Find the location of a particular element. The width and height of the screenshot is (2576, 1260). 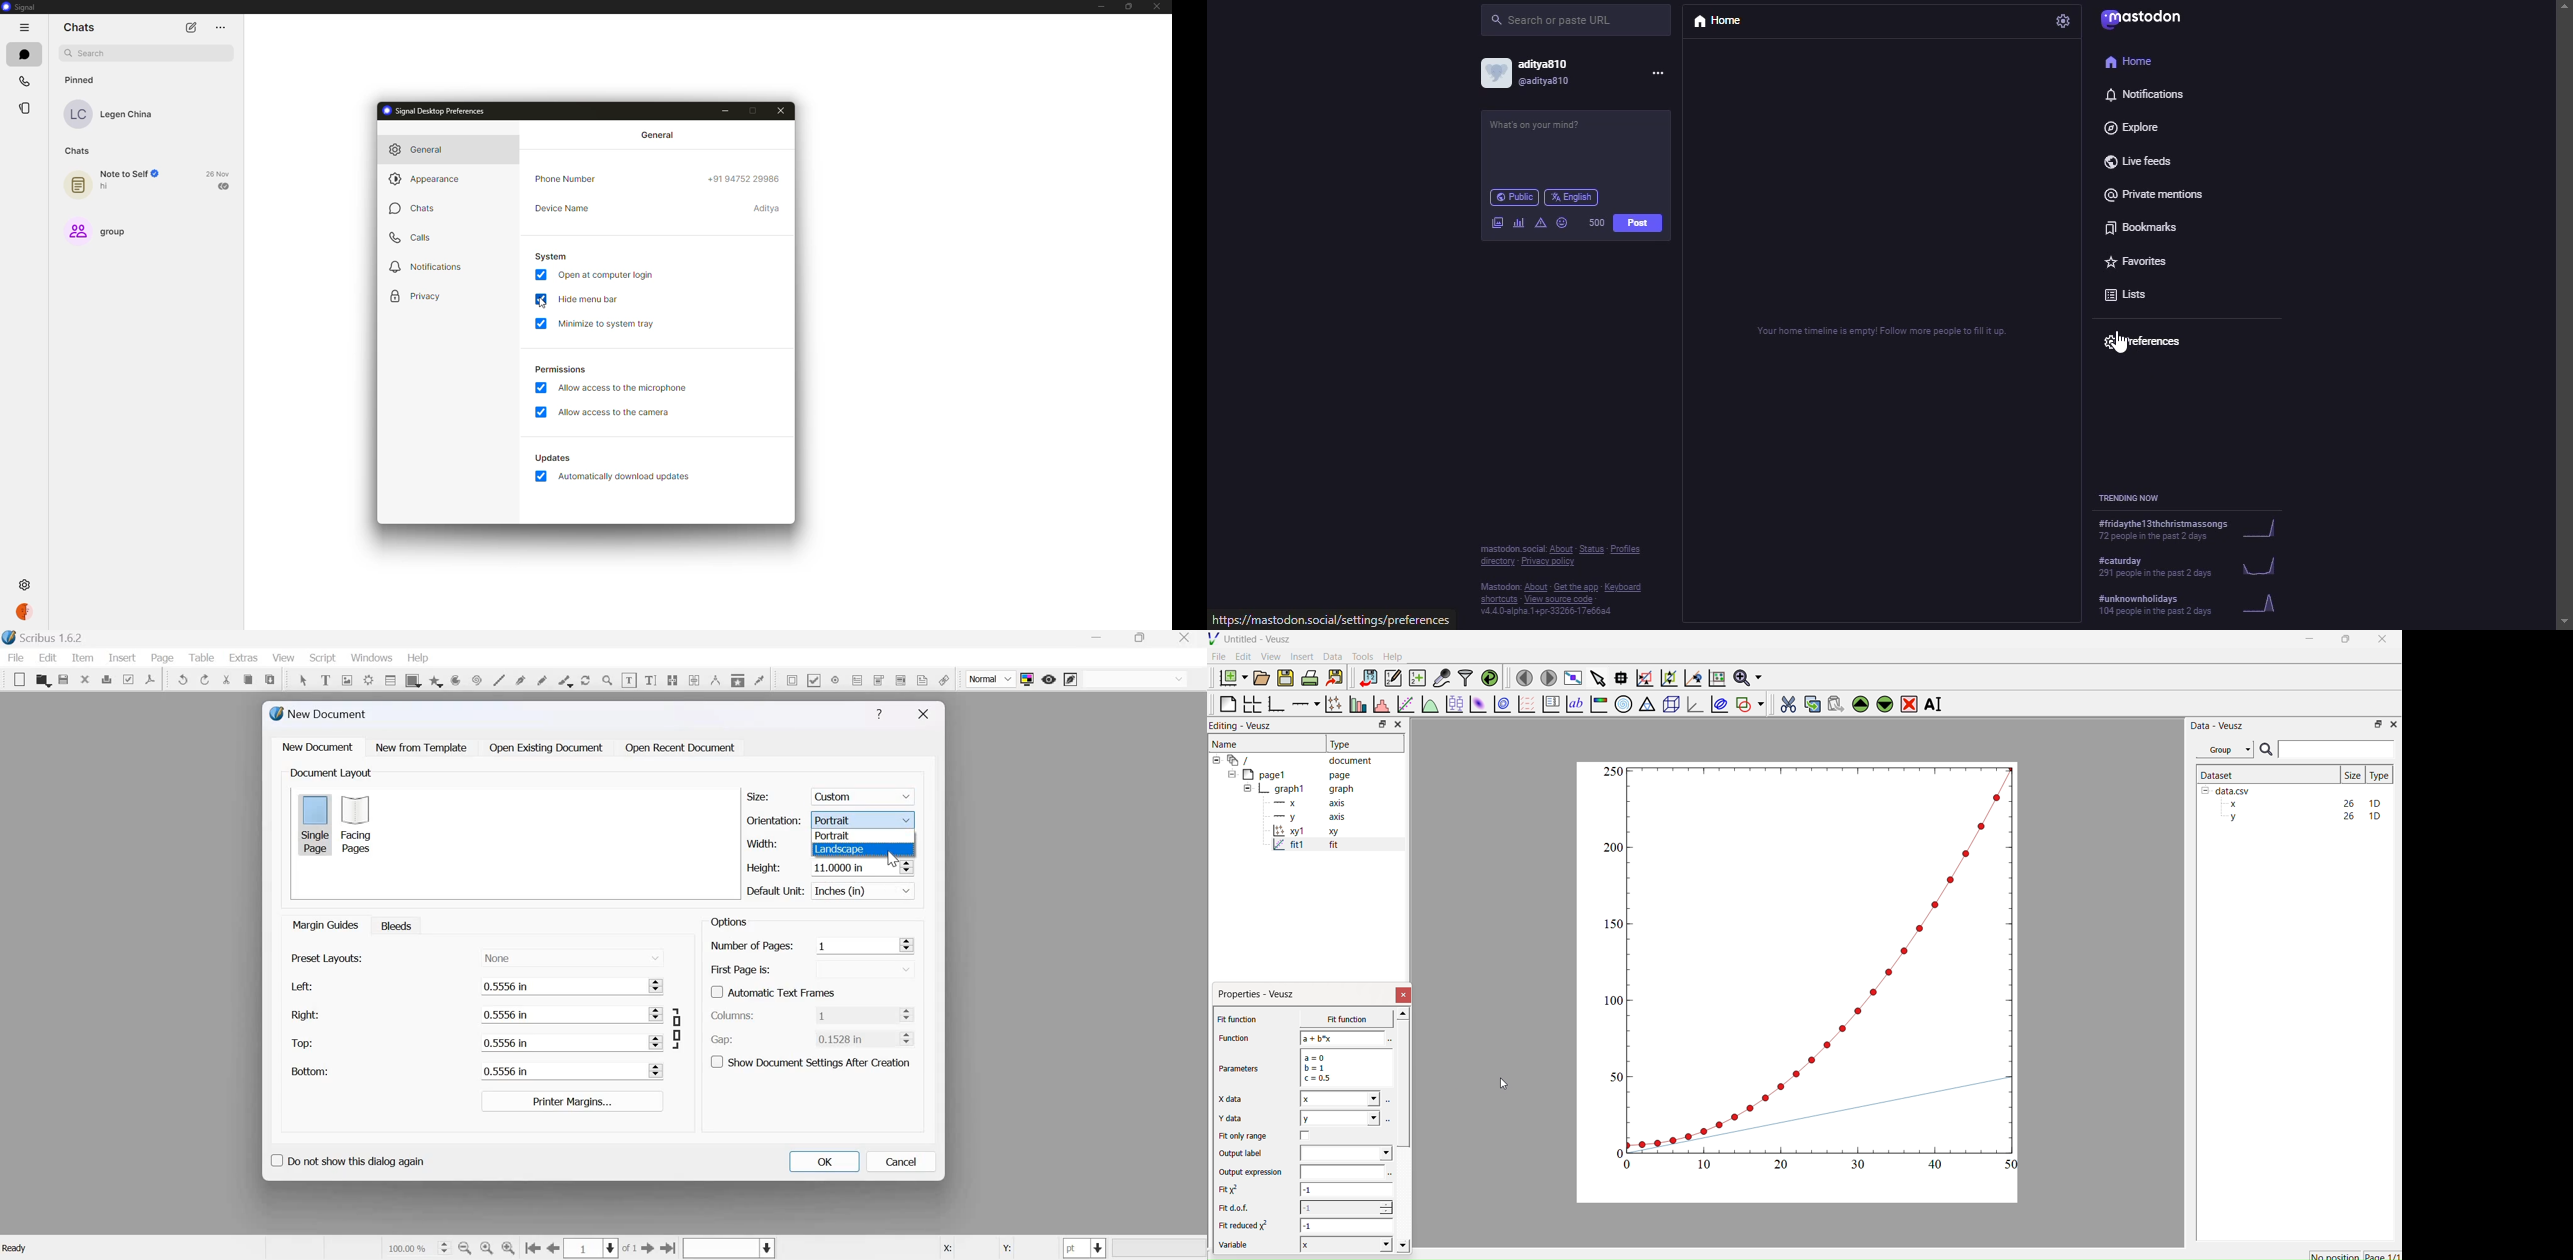

trending is located at coordinates (2143, 497).